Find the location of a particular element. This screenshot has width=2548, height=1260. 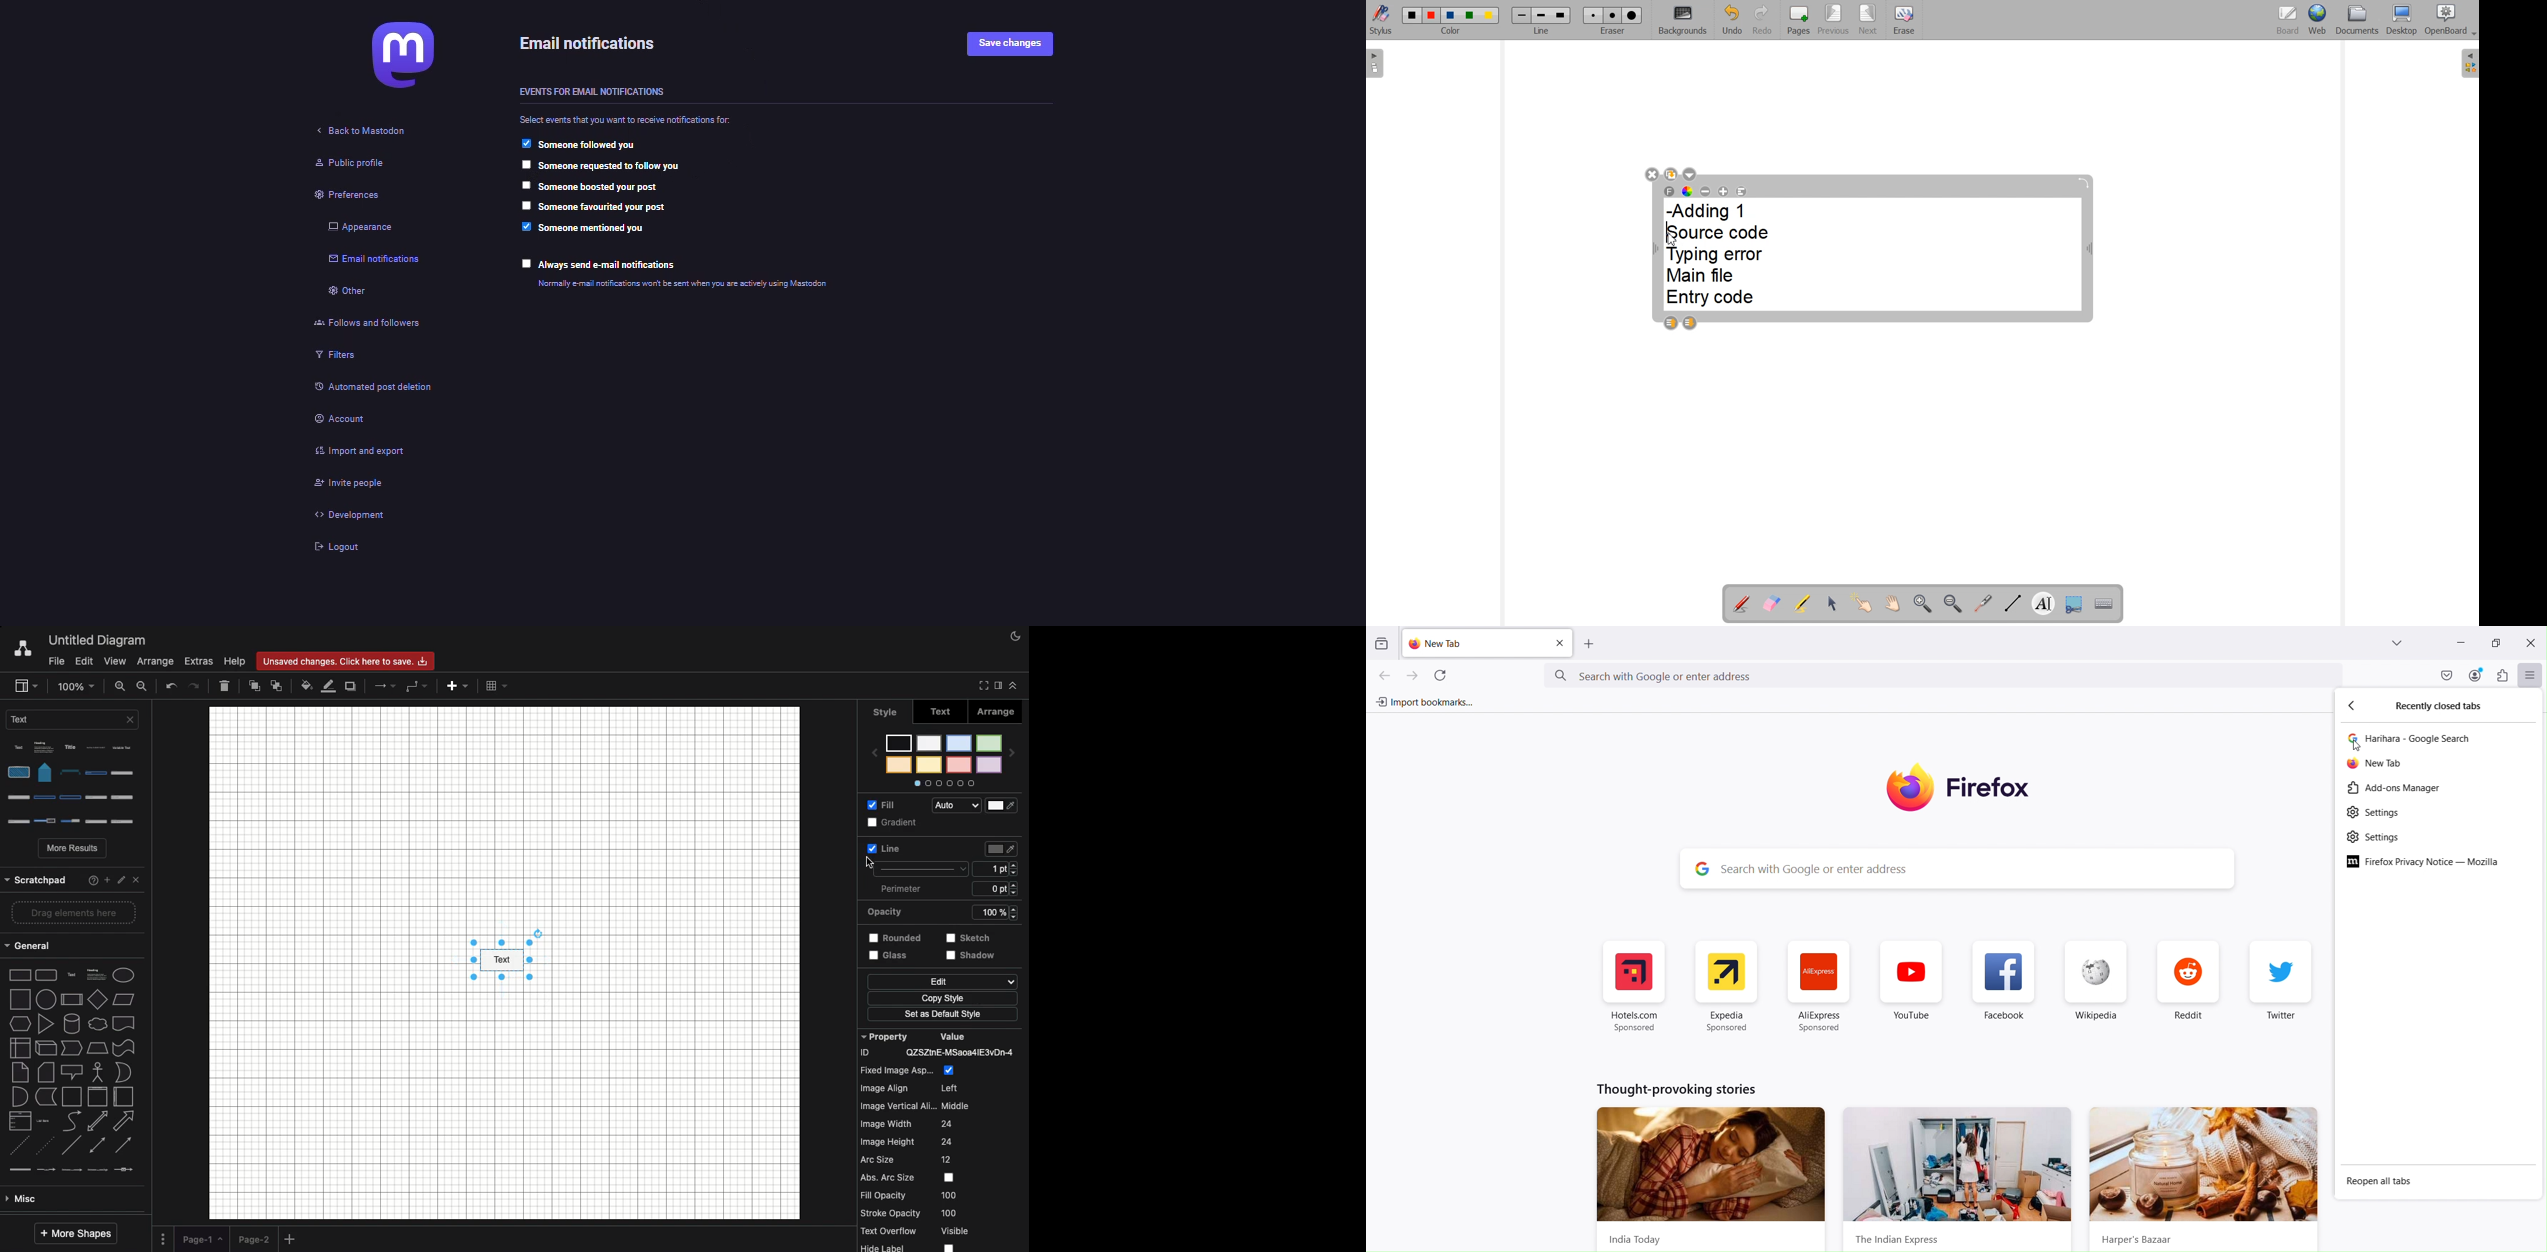

click to enable is located at coordinates (526, 185).